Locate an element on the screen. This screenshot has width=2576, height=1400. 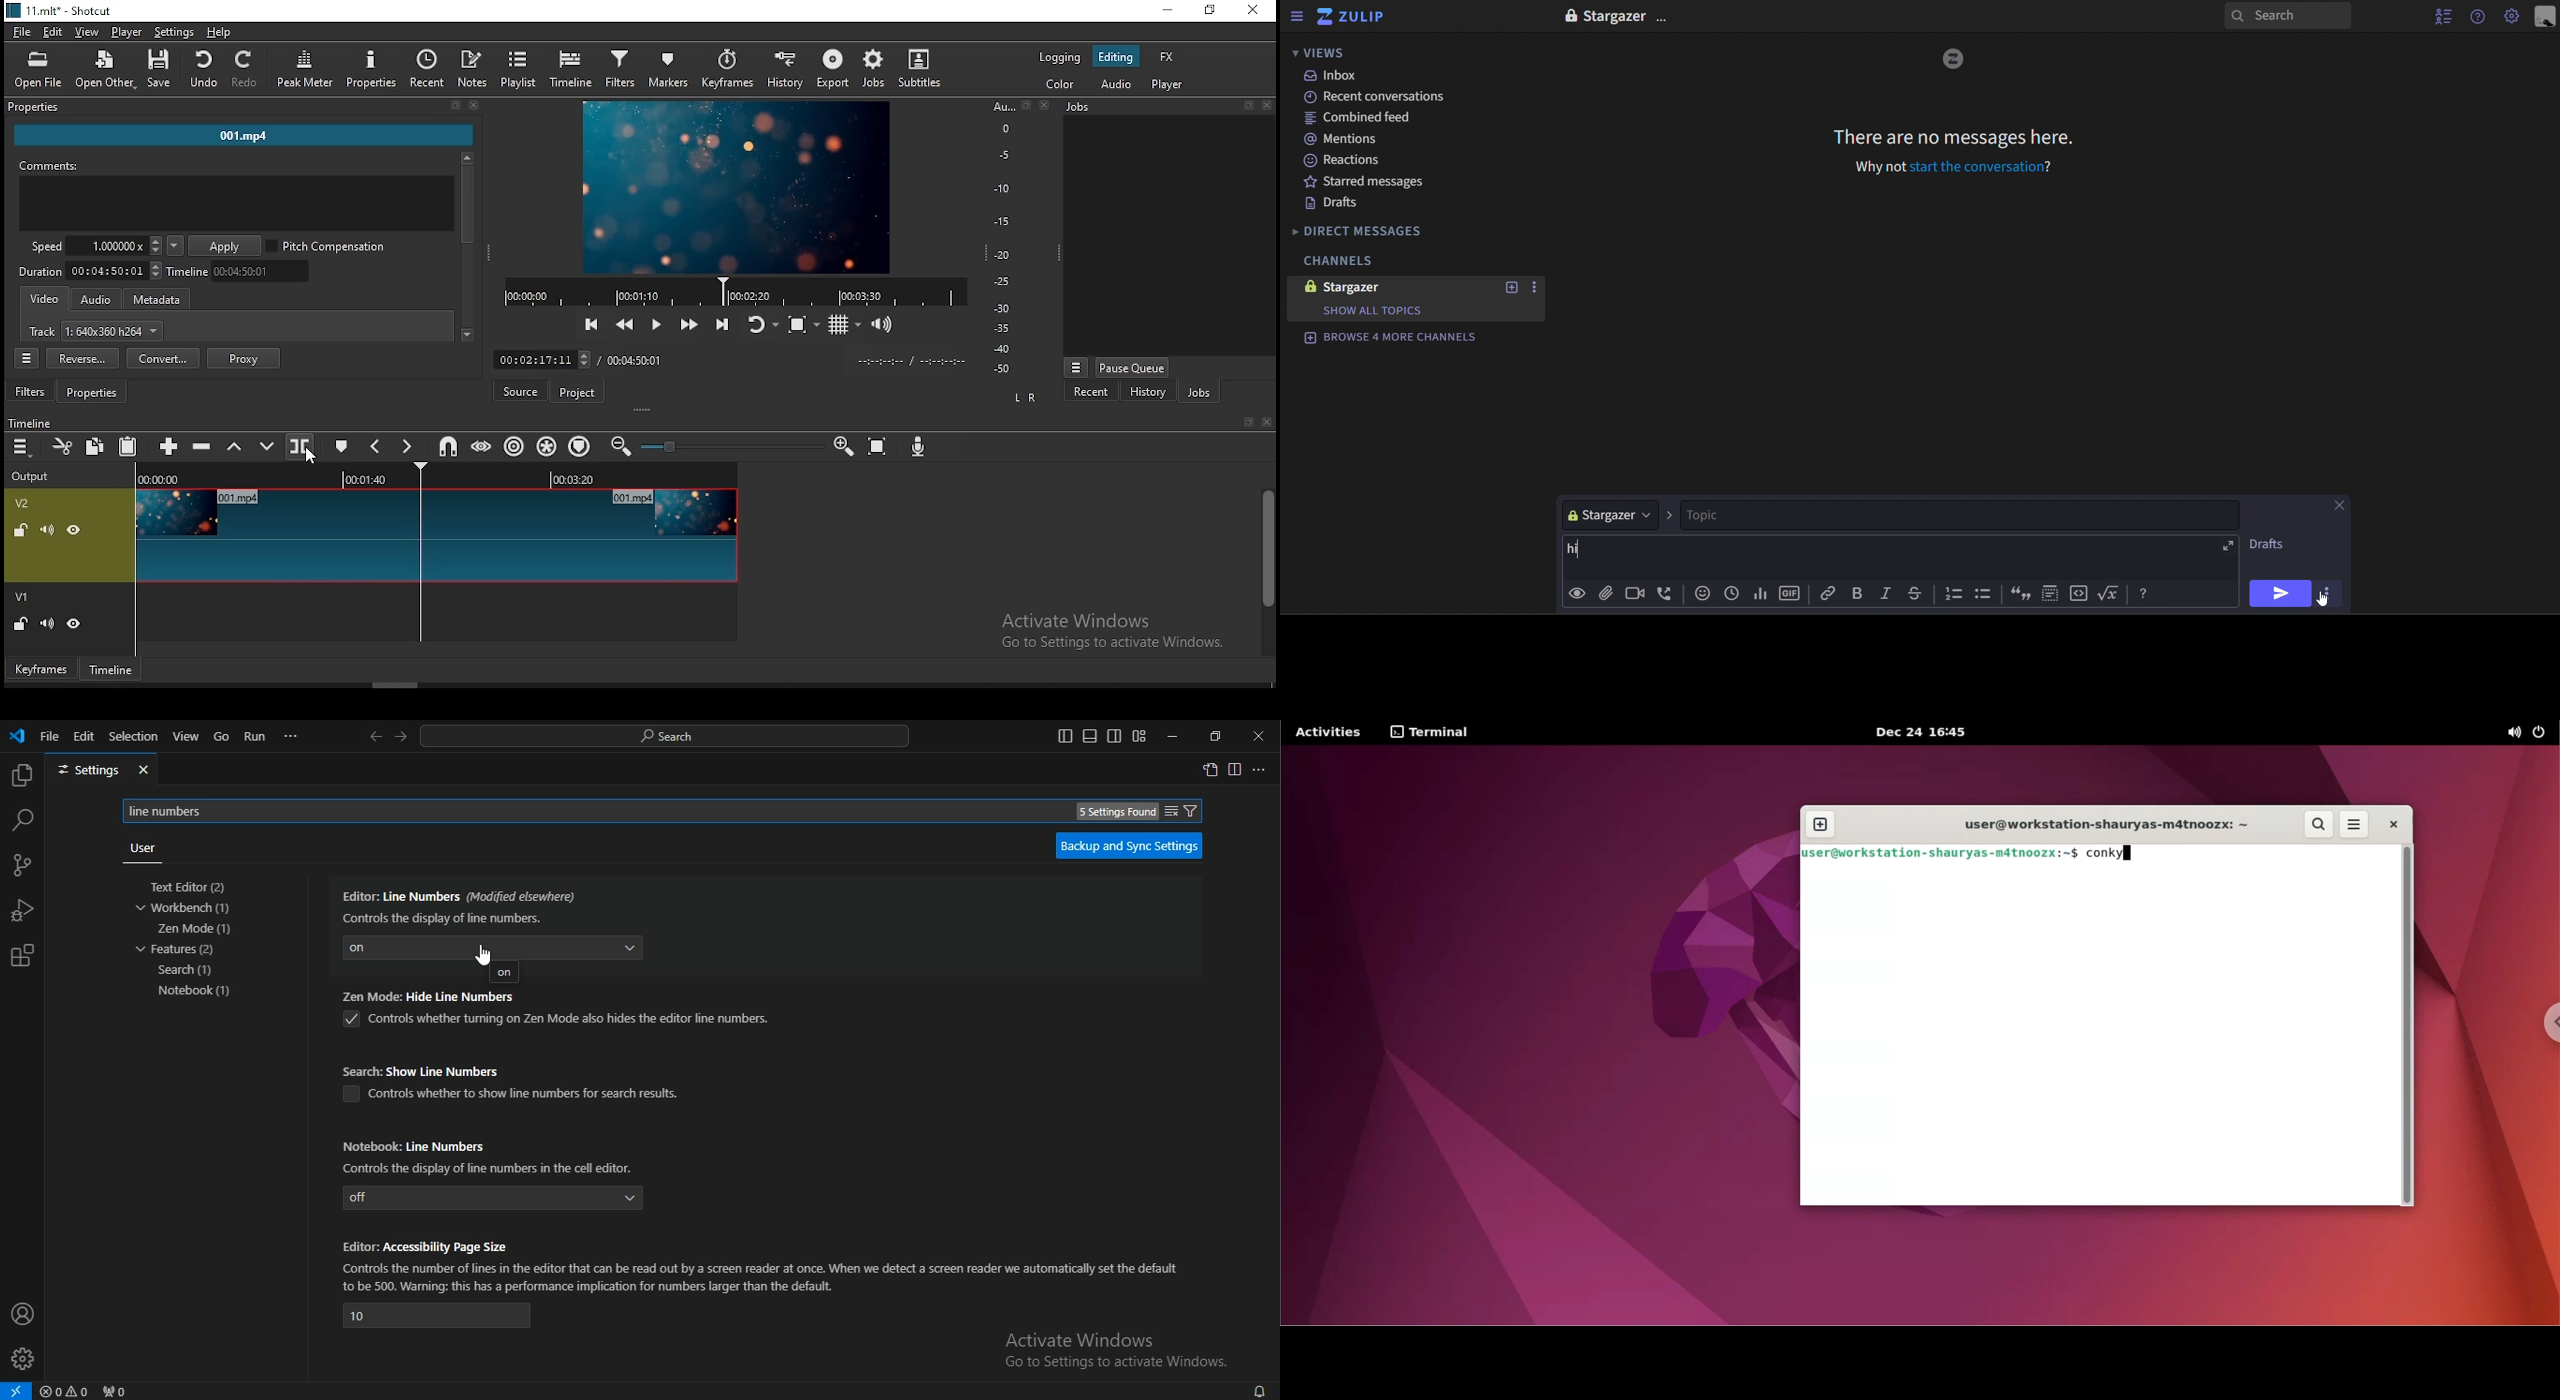
function is located at coordinates (2113, 592).